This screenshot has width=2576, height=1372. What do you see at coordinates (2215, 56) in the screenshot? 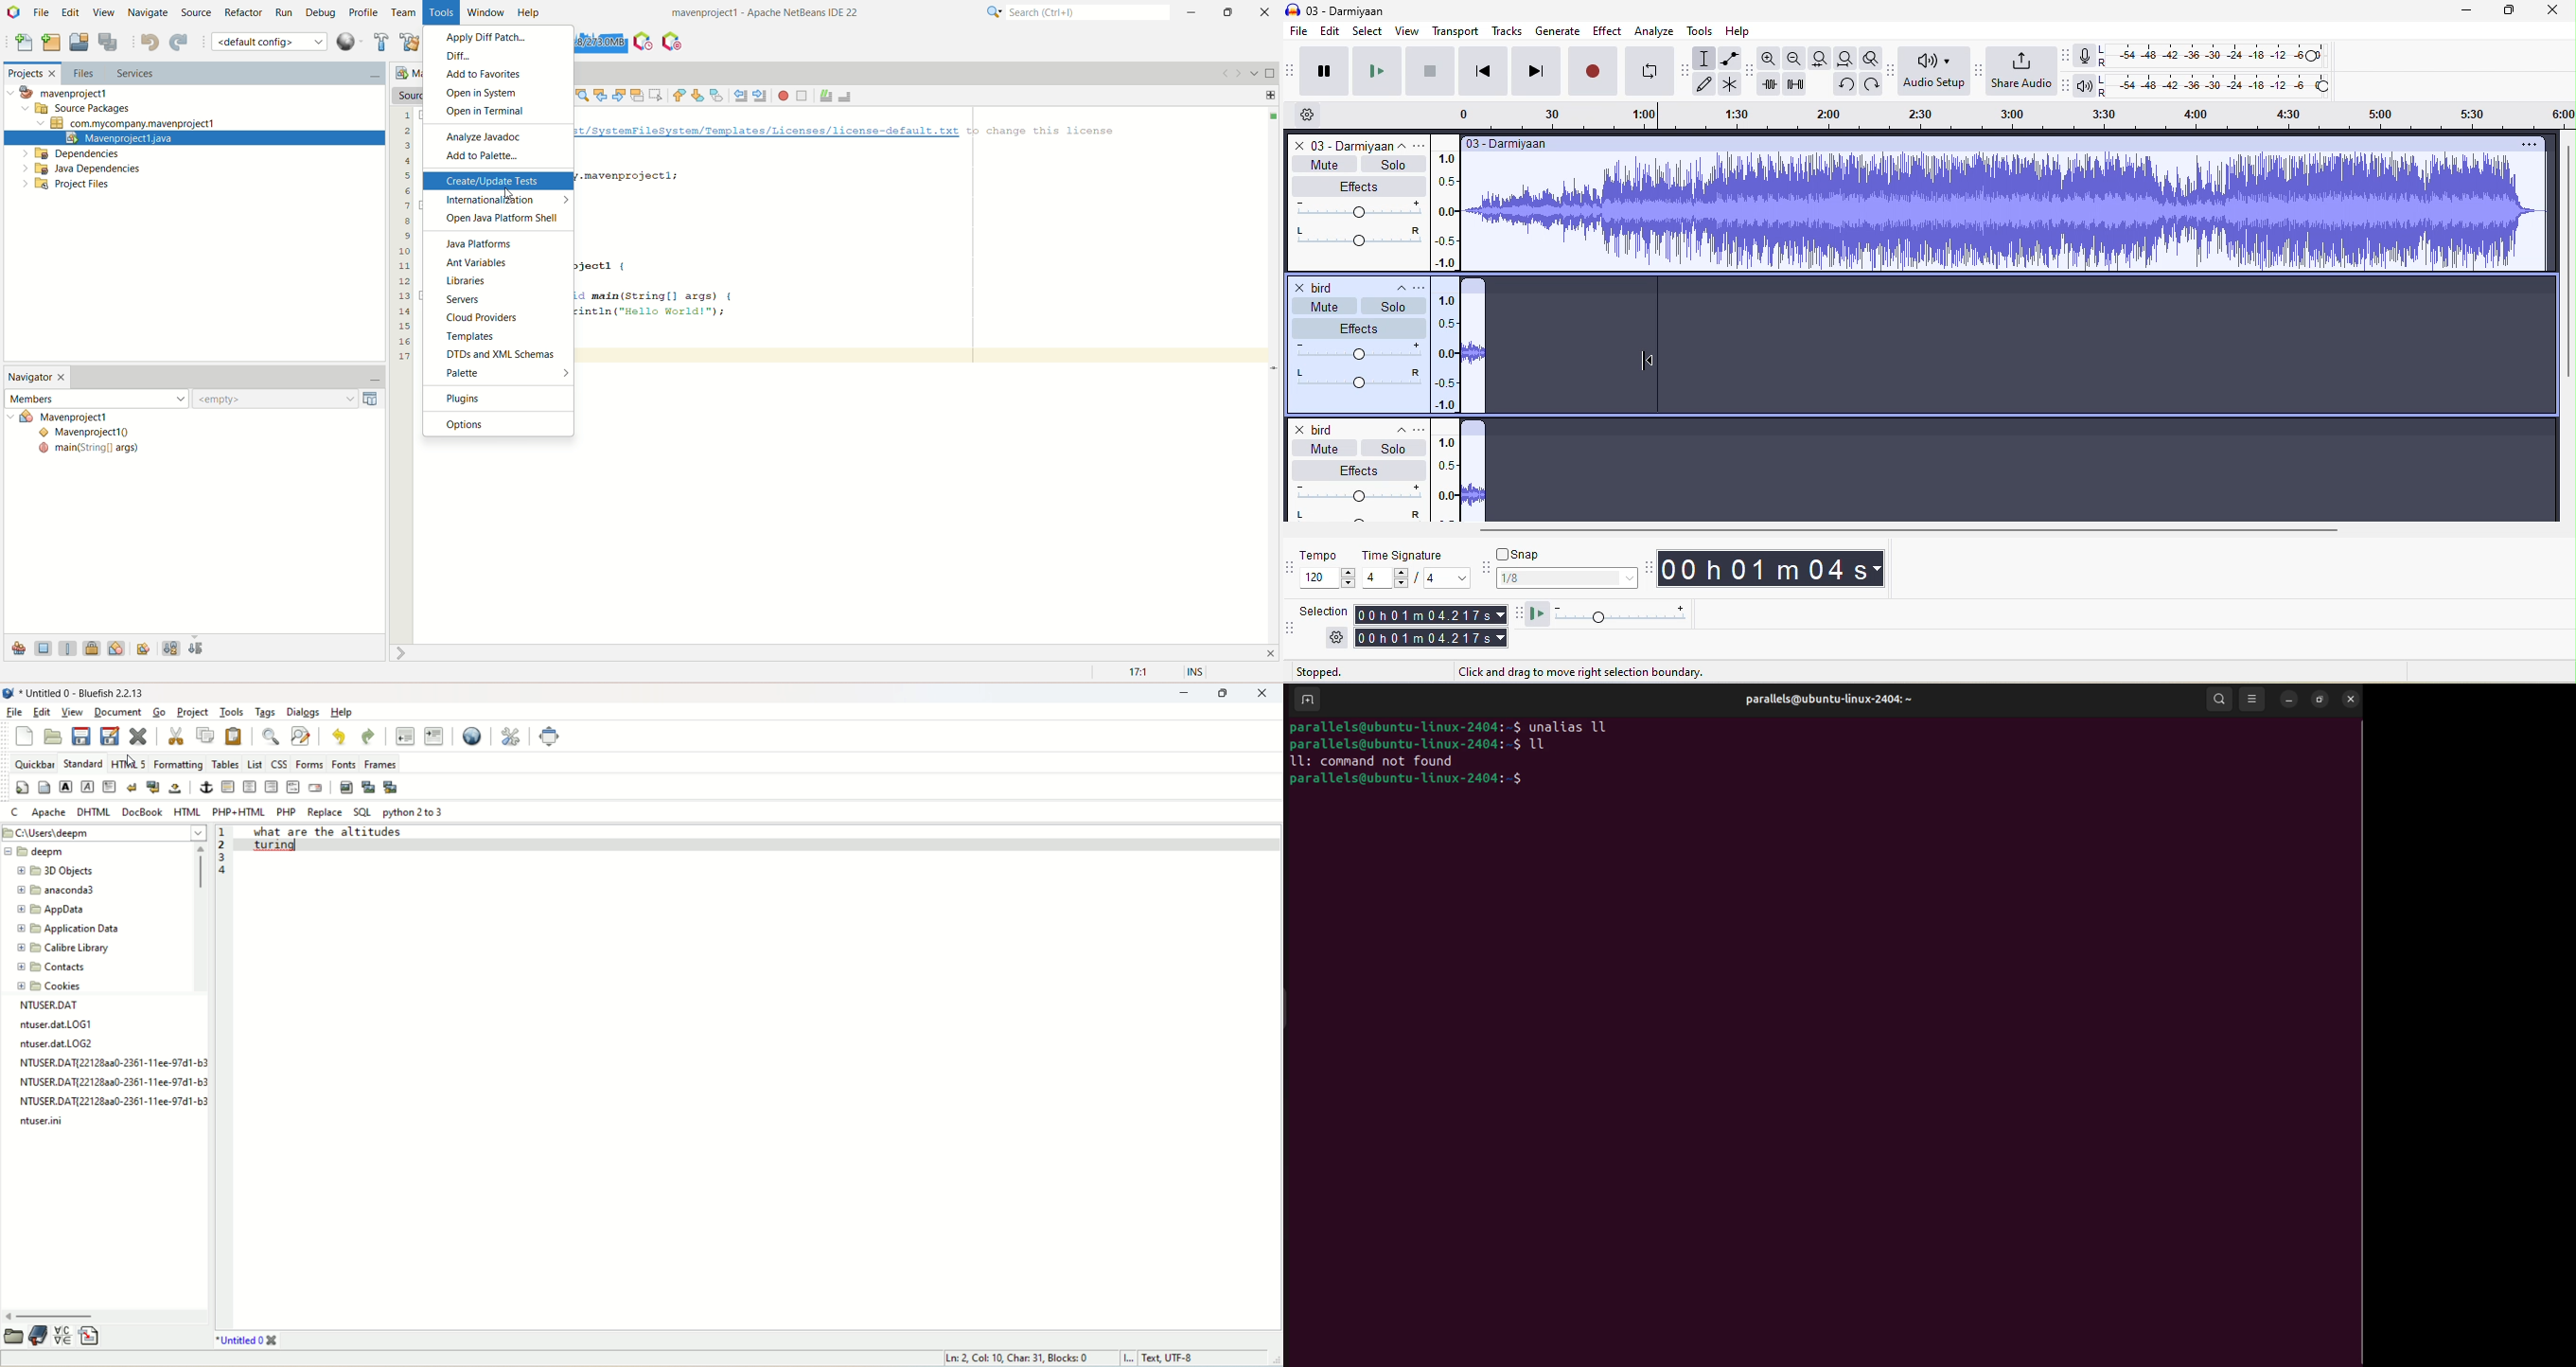
I see `recording level` at bounding box center [2215, 56].